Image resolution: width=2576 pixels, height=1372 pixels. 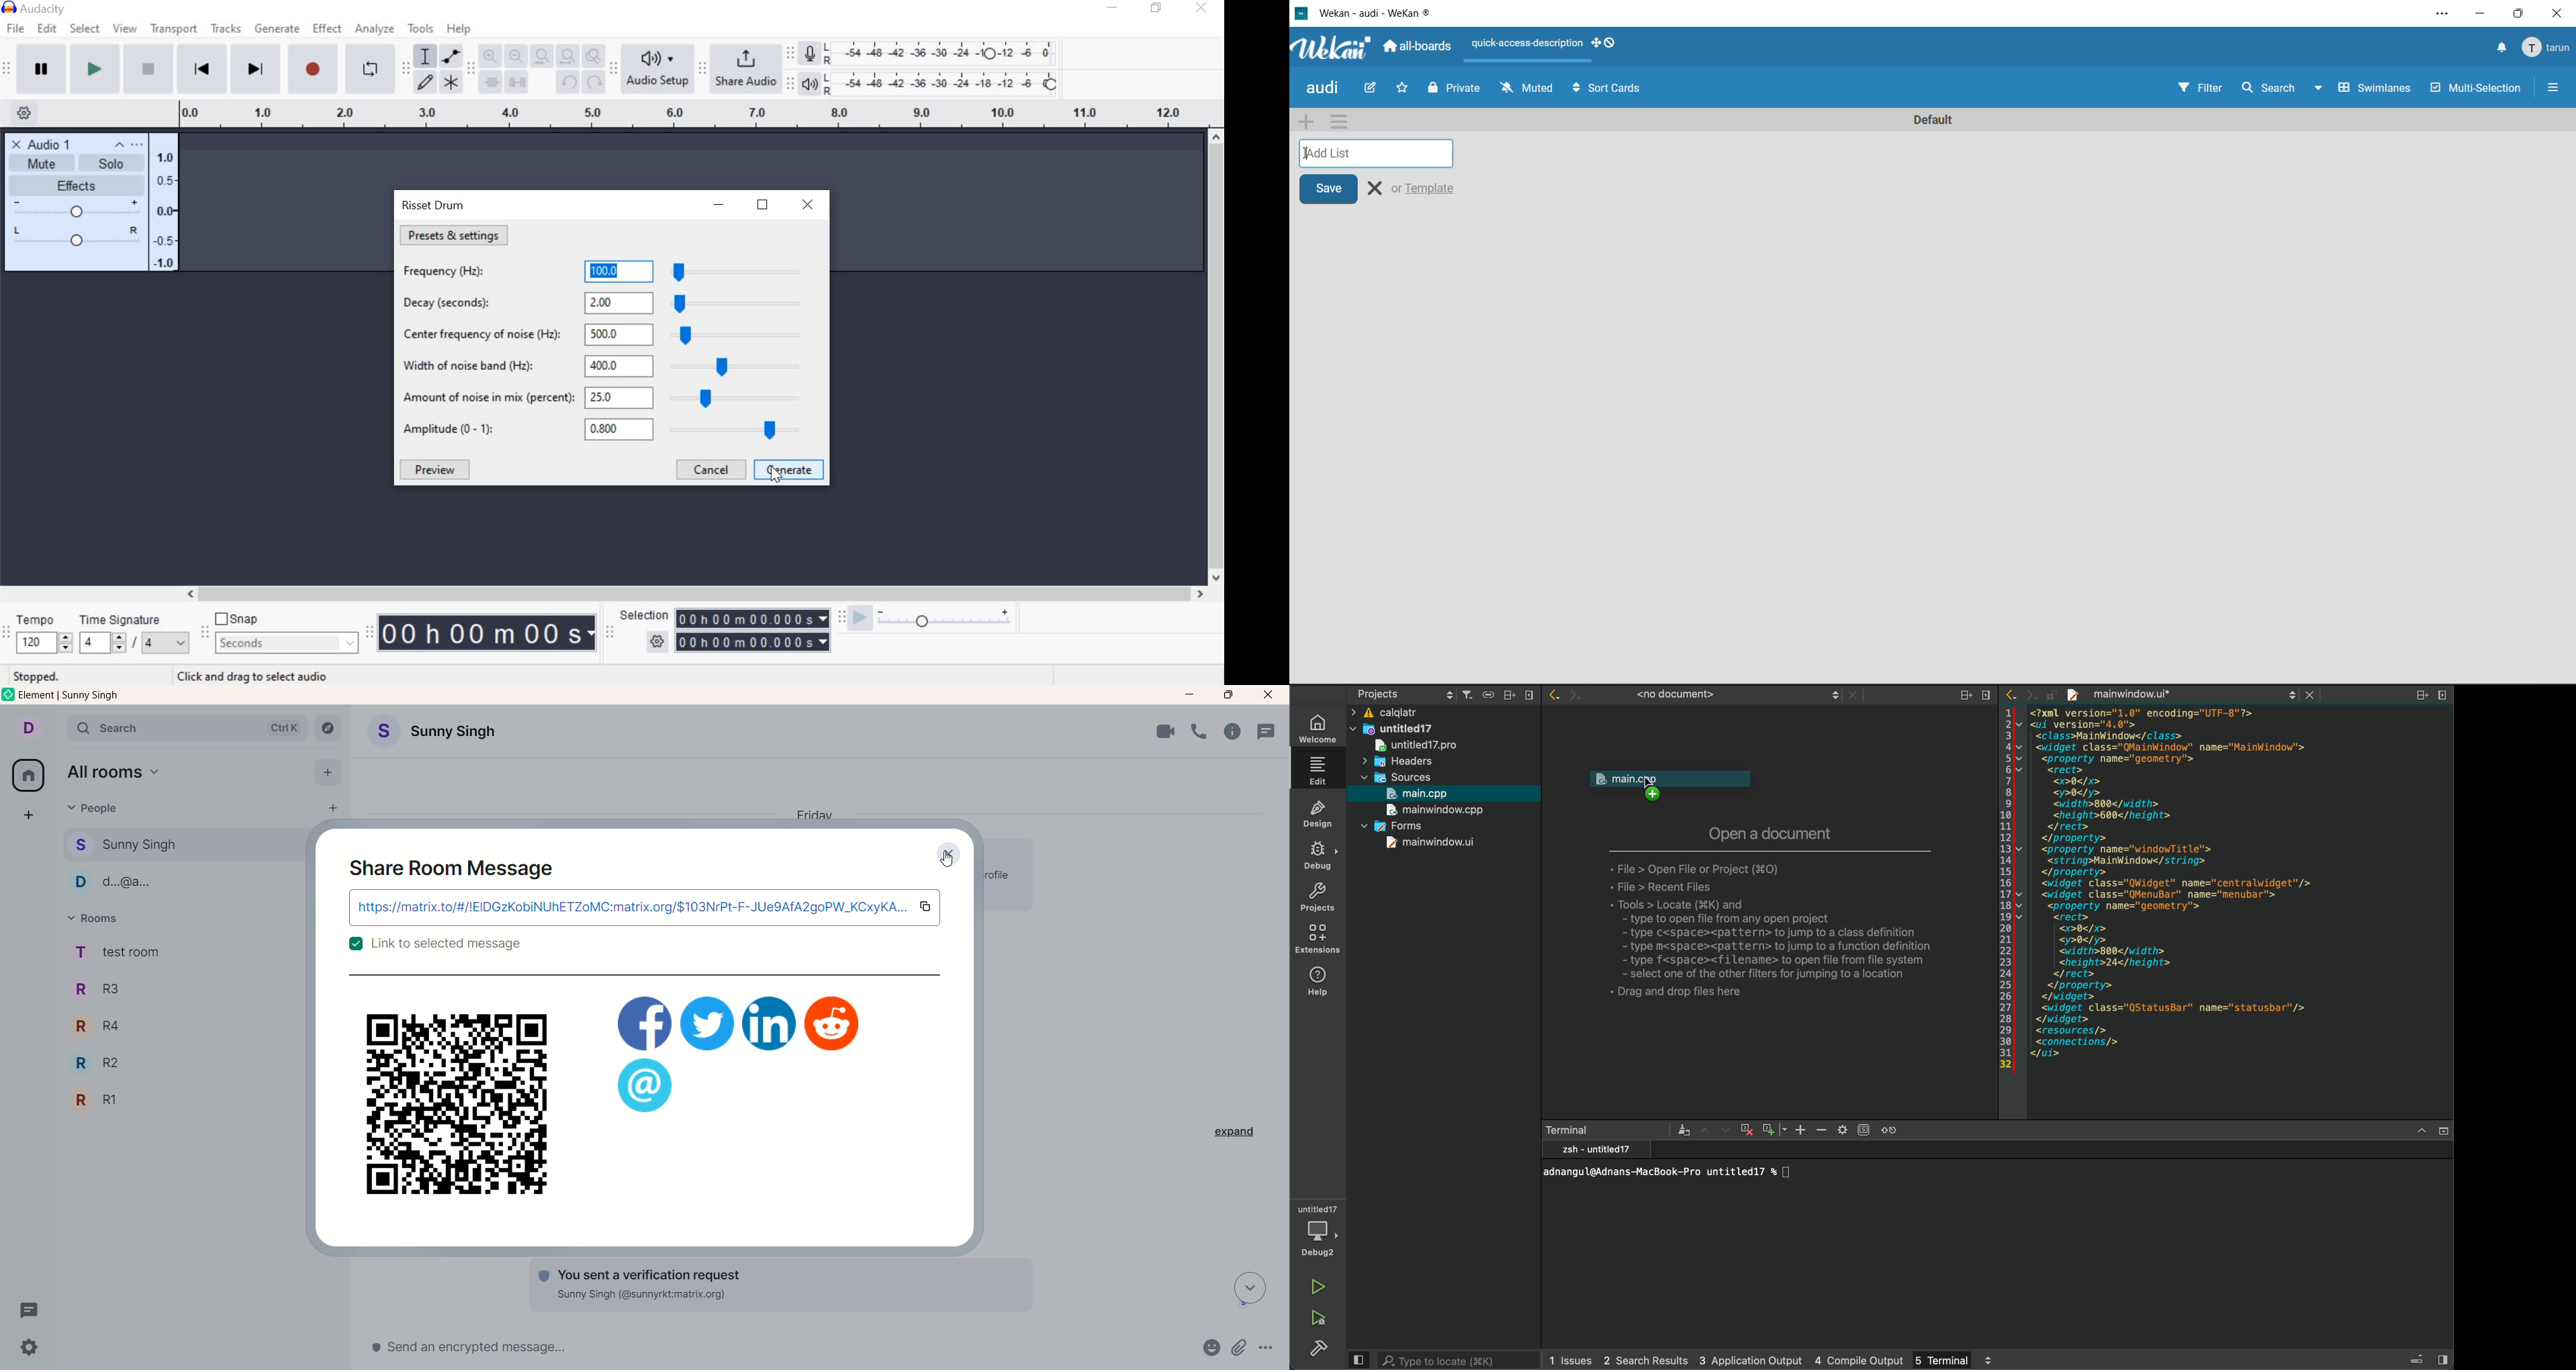 What do you see at coordinates (145, 68) in the screenshot?
I see `Stop` at bounding box center [145, 68].